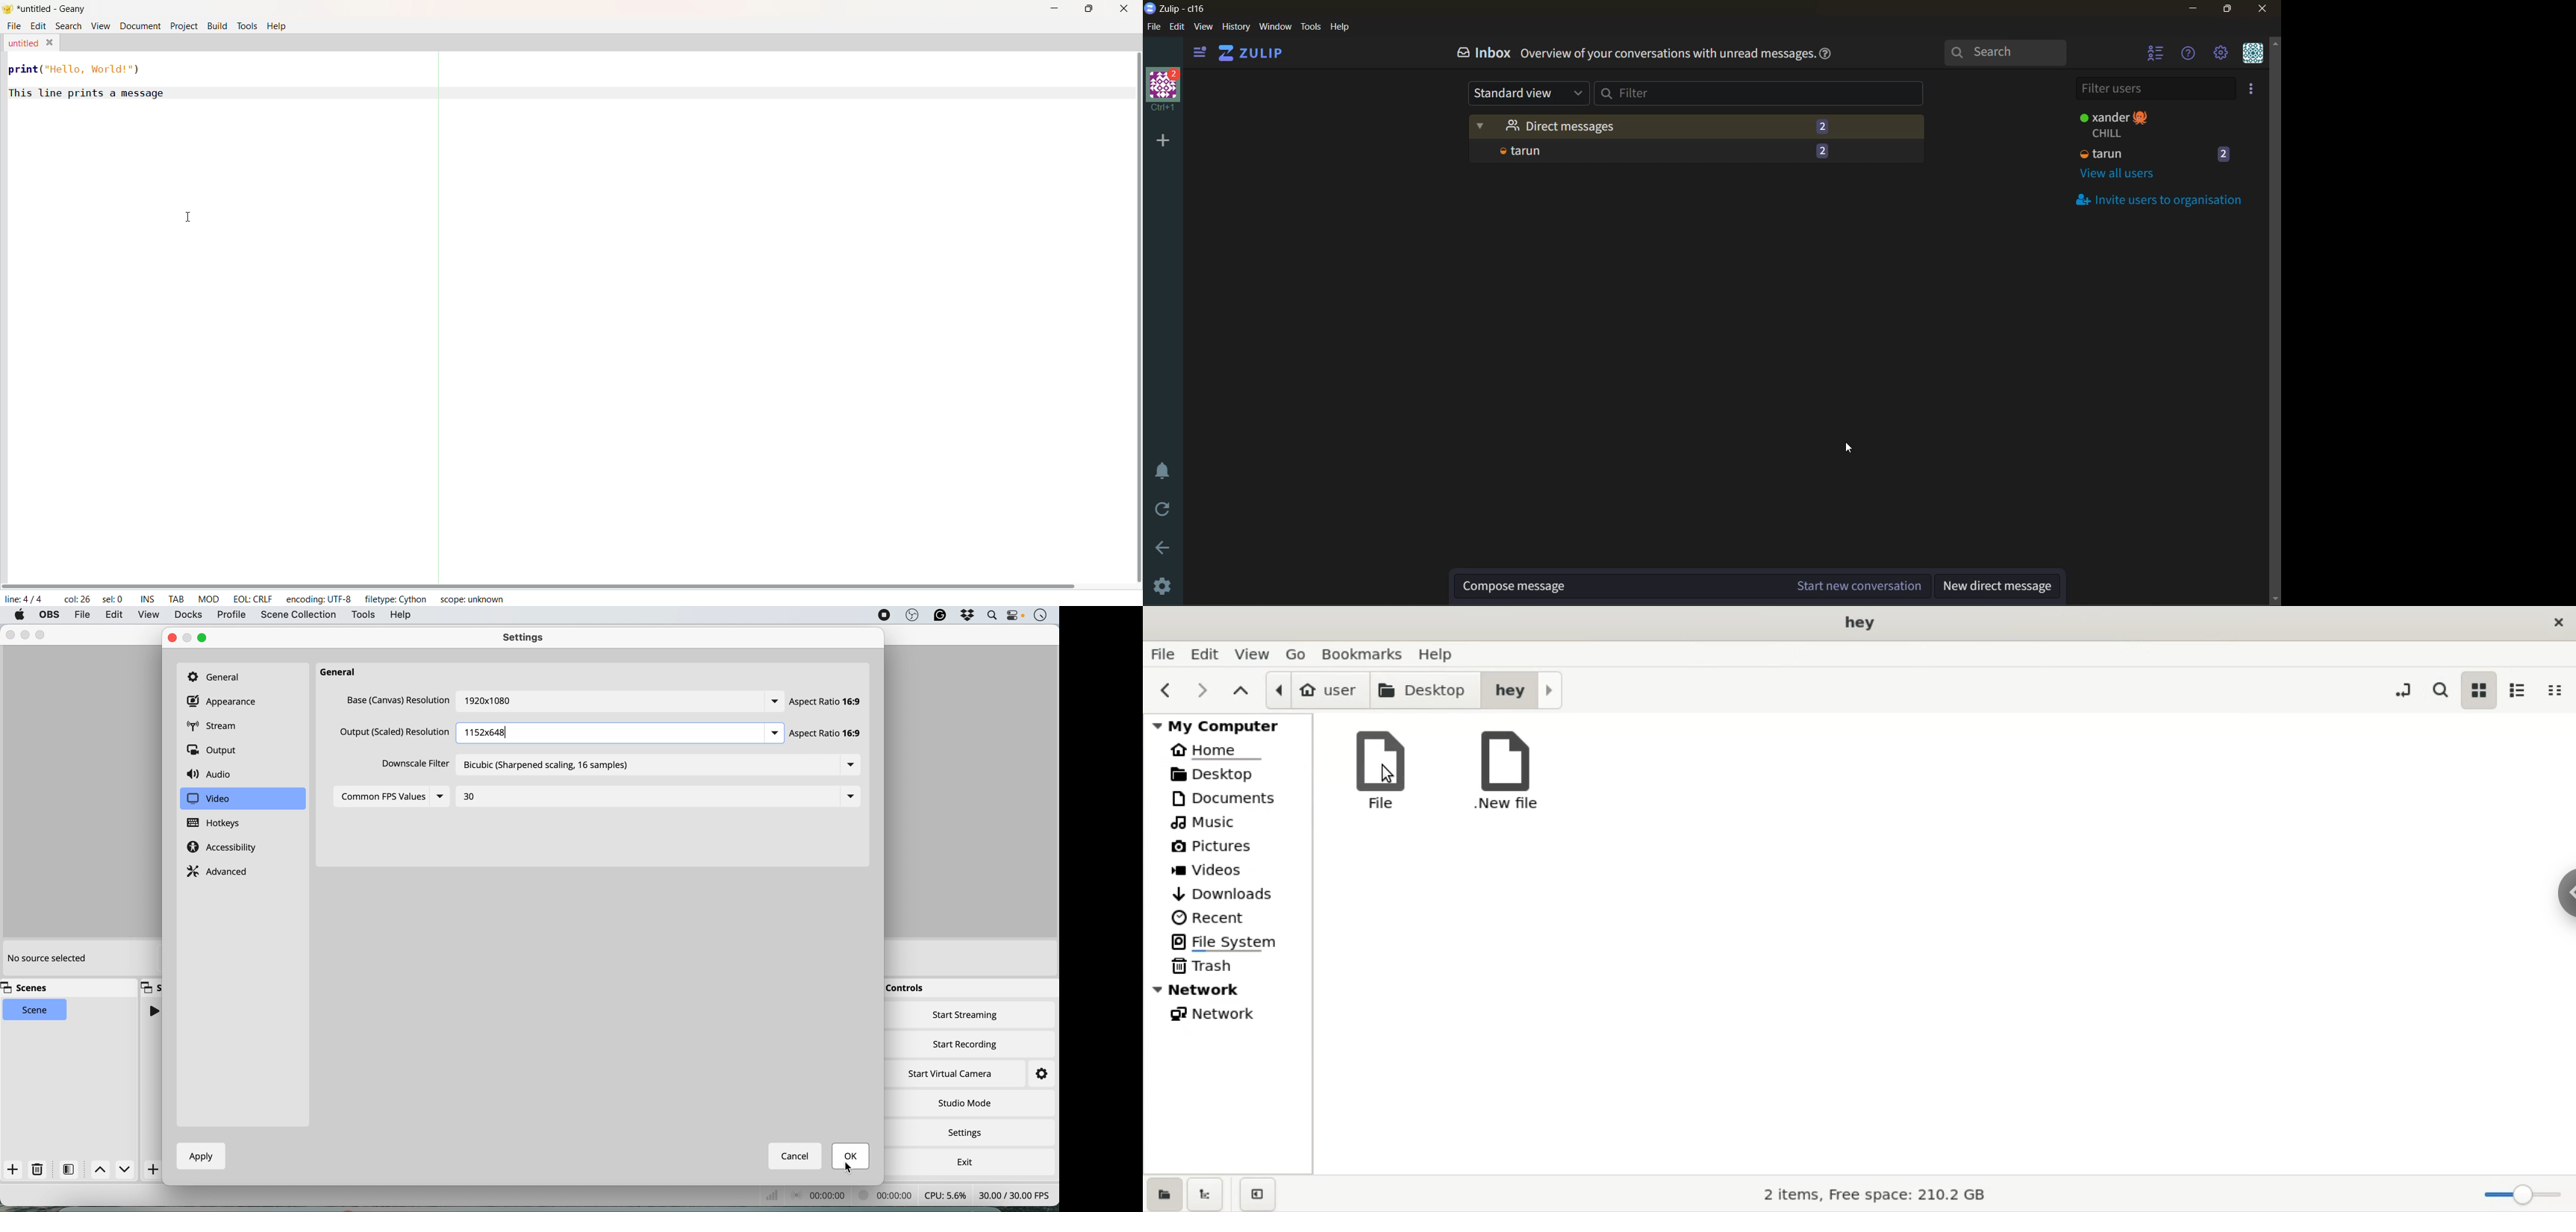 The image size is (2576, 1232). What do you see at coordinates (851, 766) in the screenshot?
I see `list` at bounding box center [851, 766].